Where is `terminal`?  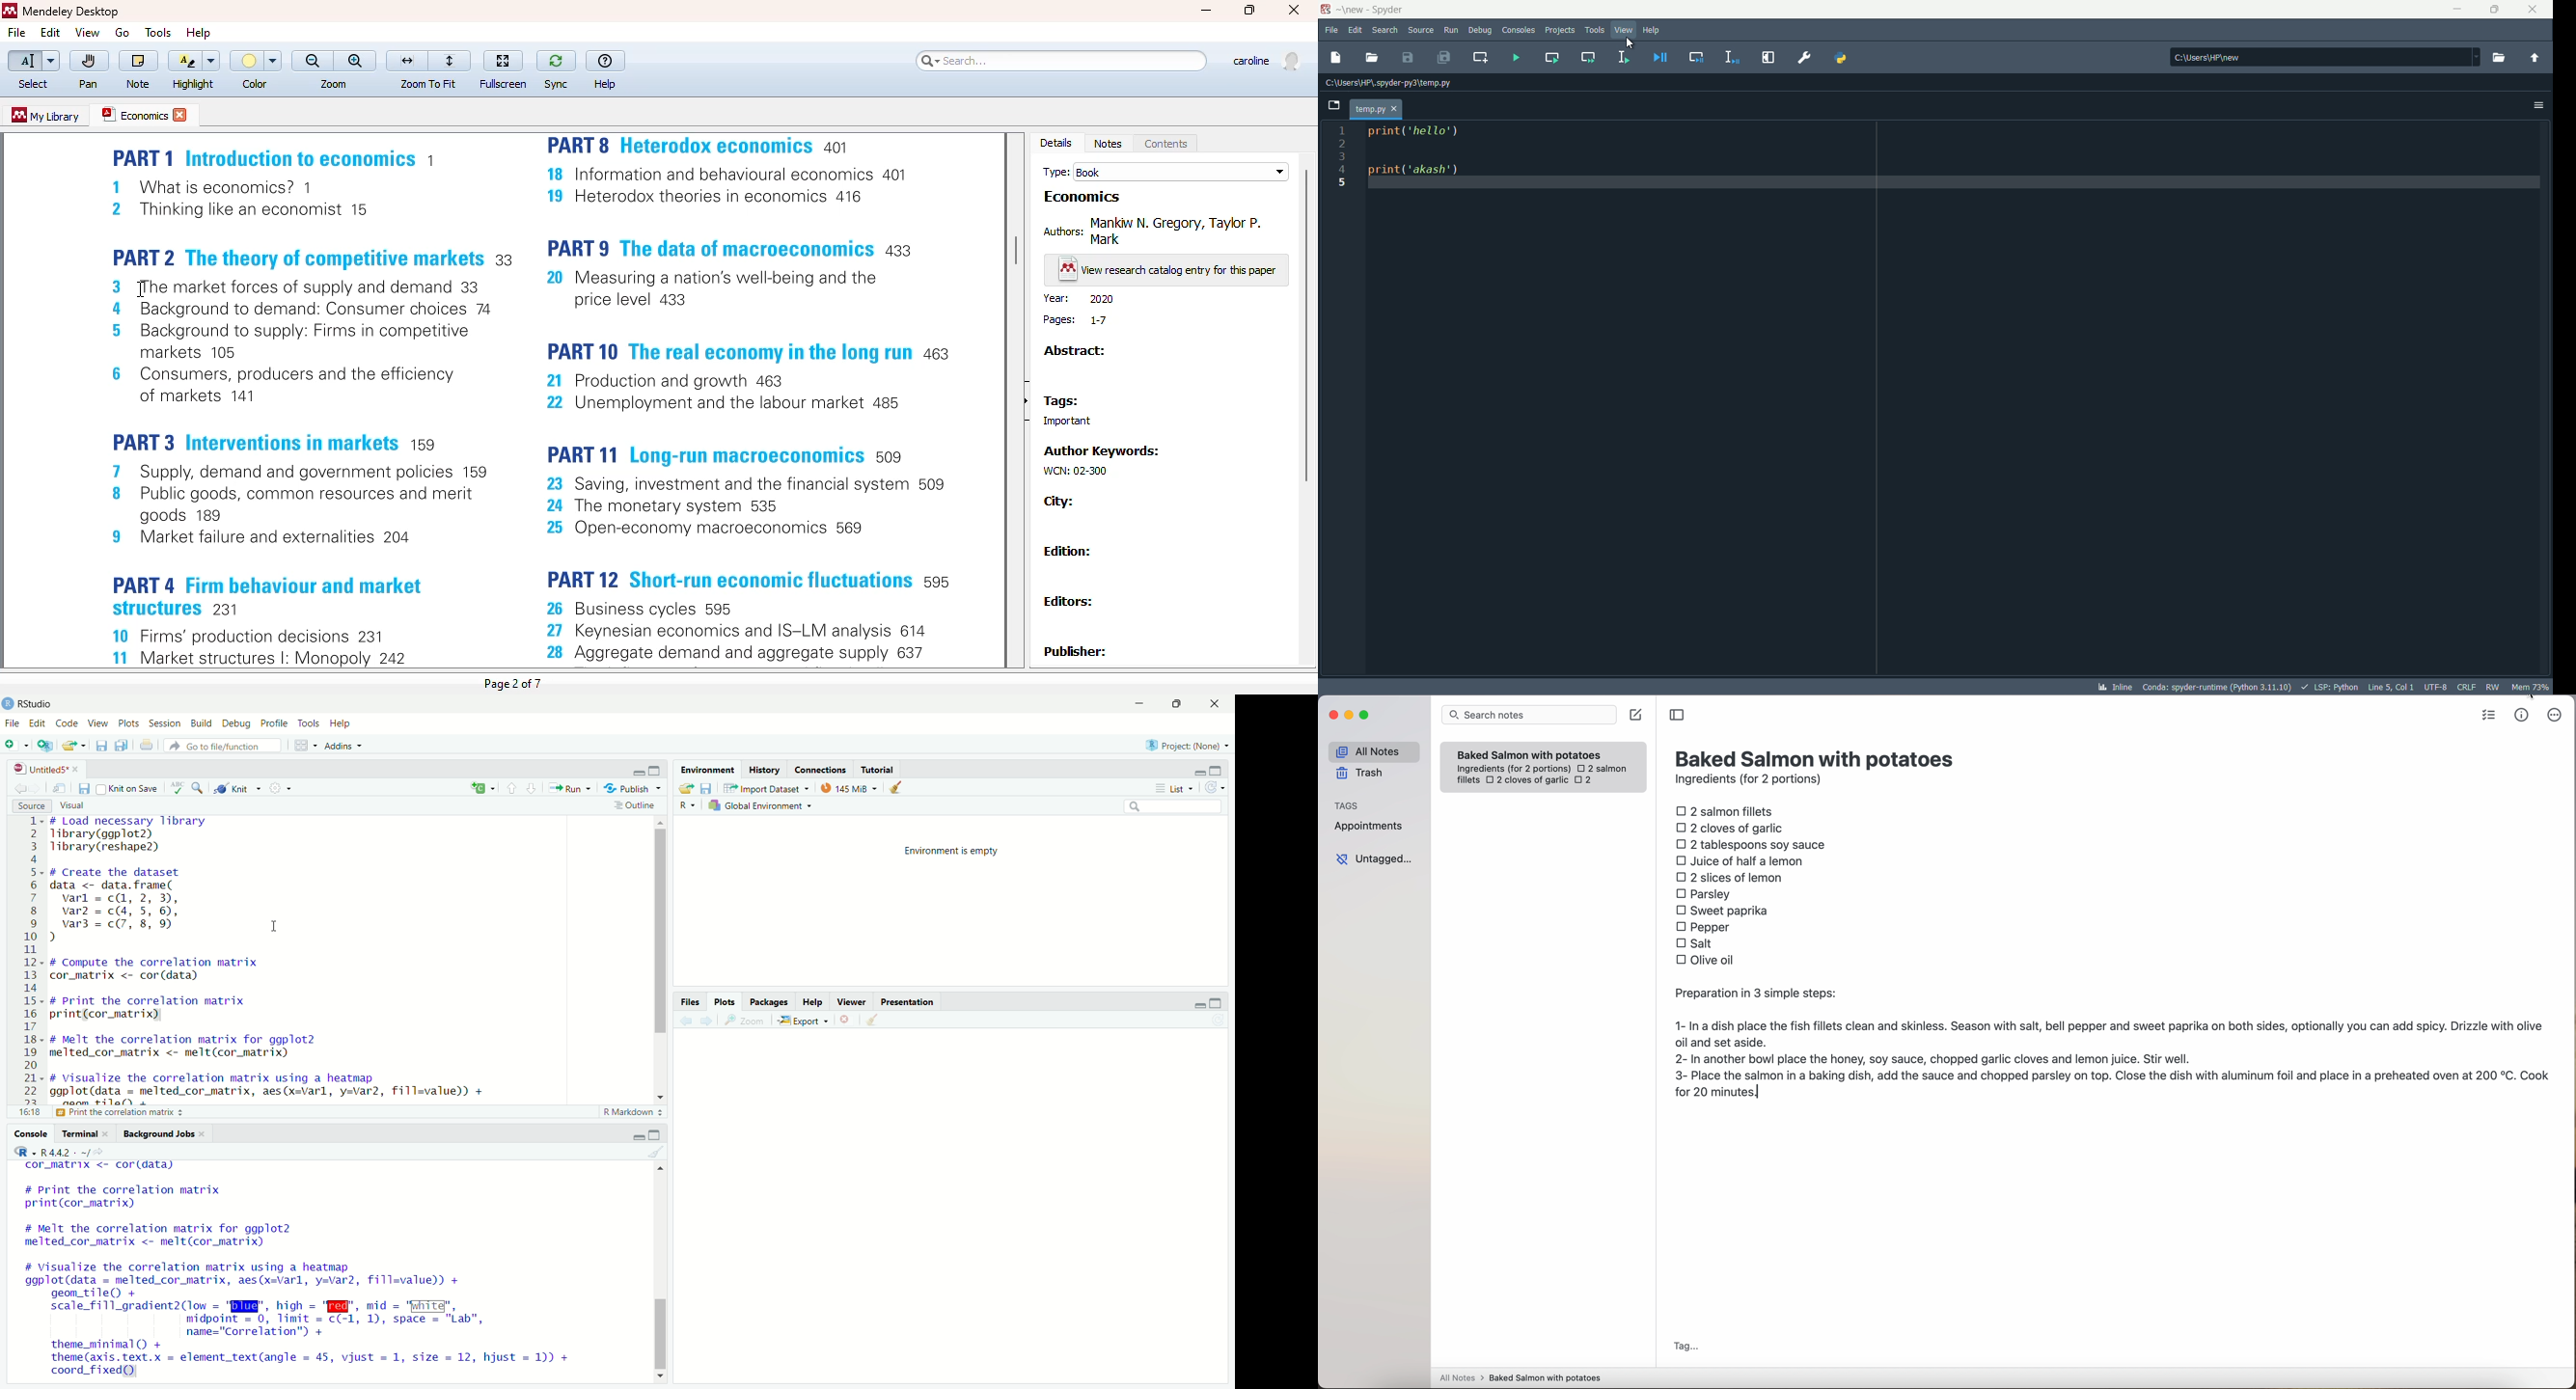
terminal is located at coordinates (87, 1134).